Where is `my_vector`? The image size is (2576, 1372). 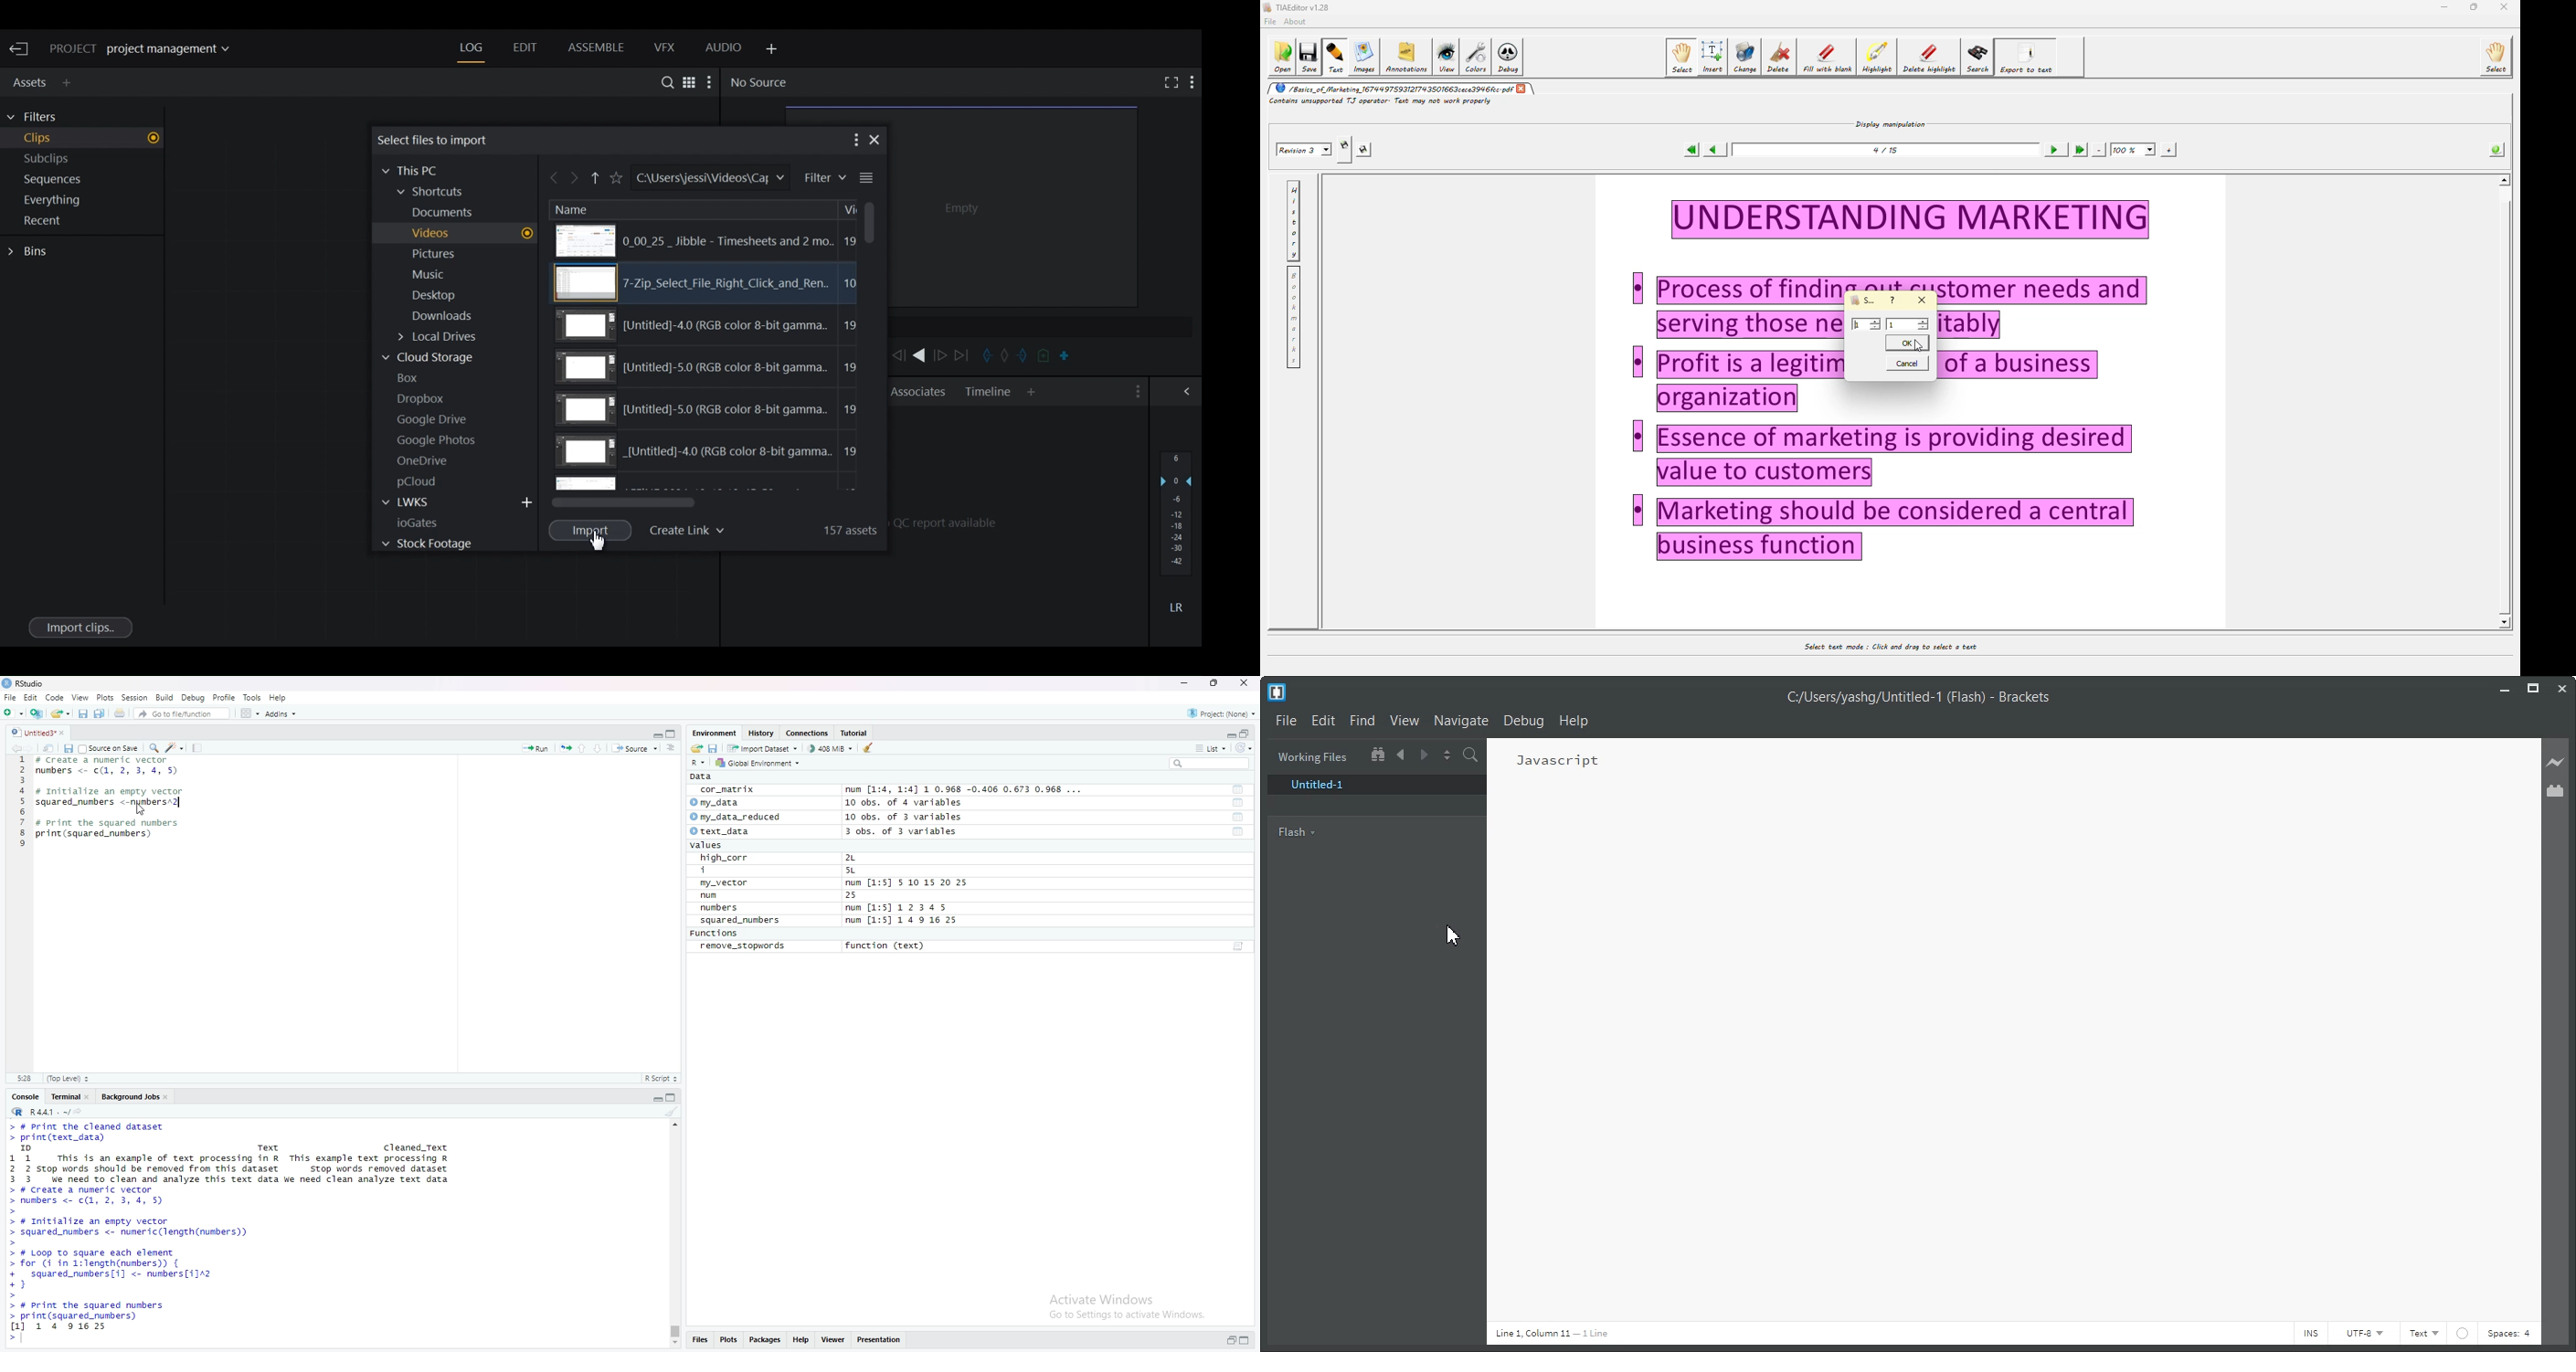
my_vector is located at coordinates (725, 883).